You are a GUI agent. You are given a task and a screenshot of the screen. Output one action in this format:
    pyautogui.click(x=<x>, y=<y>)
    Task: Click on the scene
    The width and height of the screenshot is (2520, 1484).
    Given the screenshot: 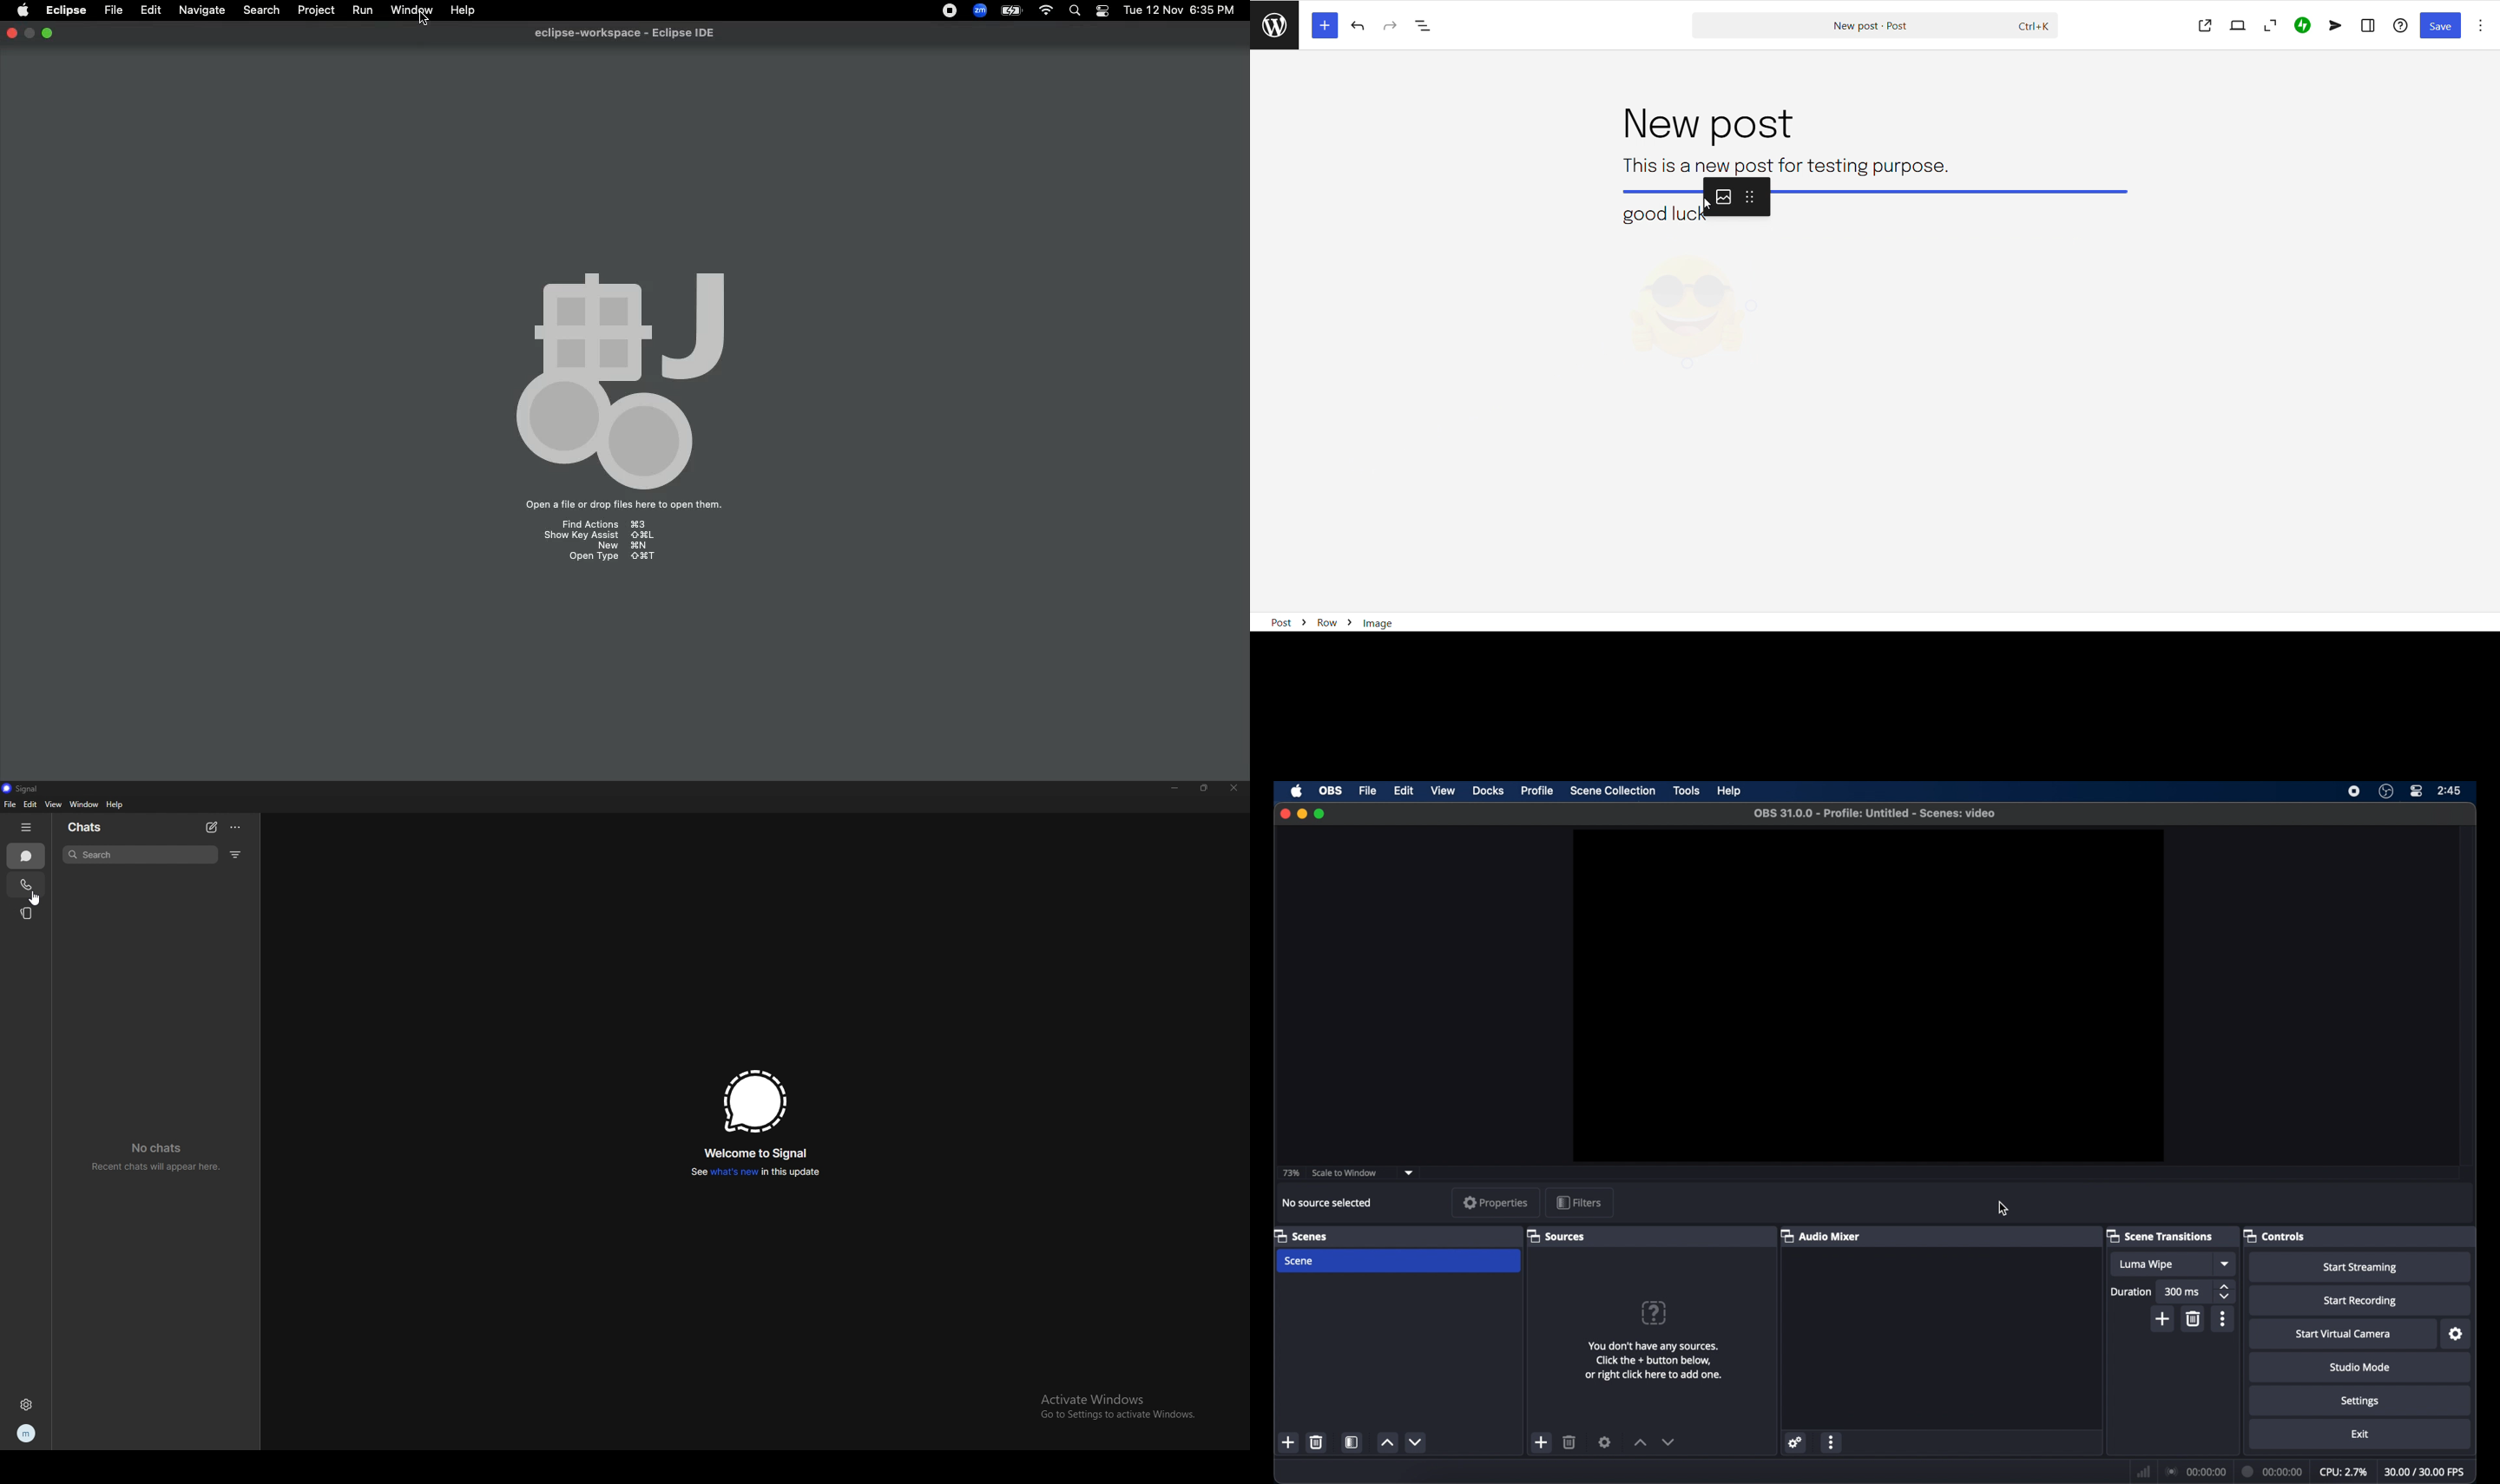 What is the action you would take?
    pyautogui.click(x=1398, y=1261)
    